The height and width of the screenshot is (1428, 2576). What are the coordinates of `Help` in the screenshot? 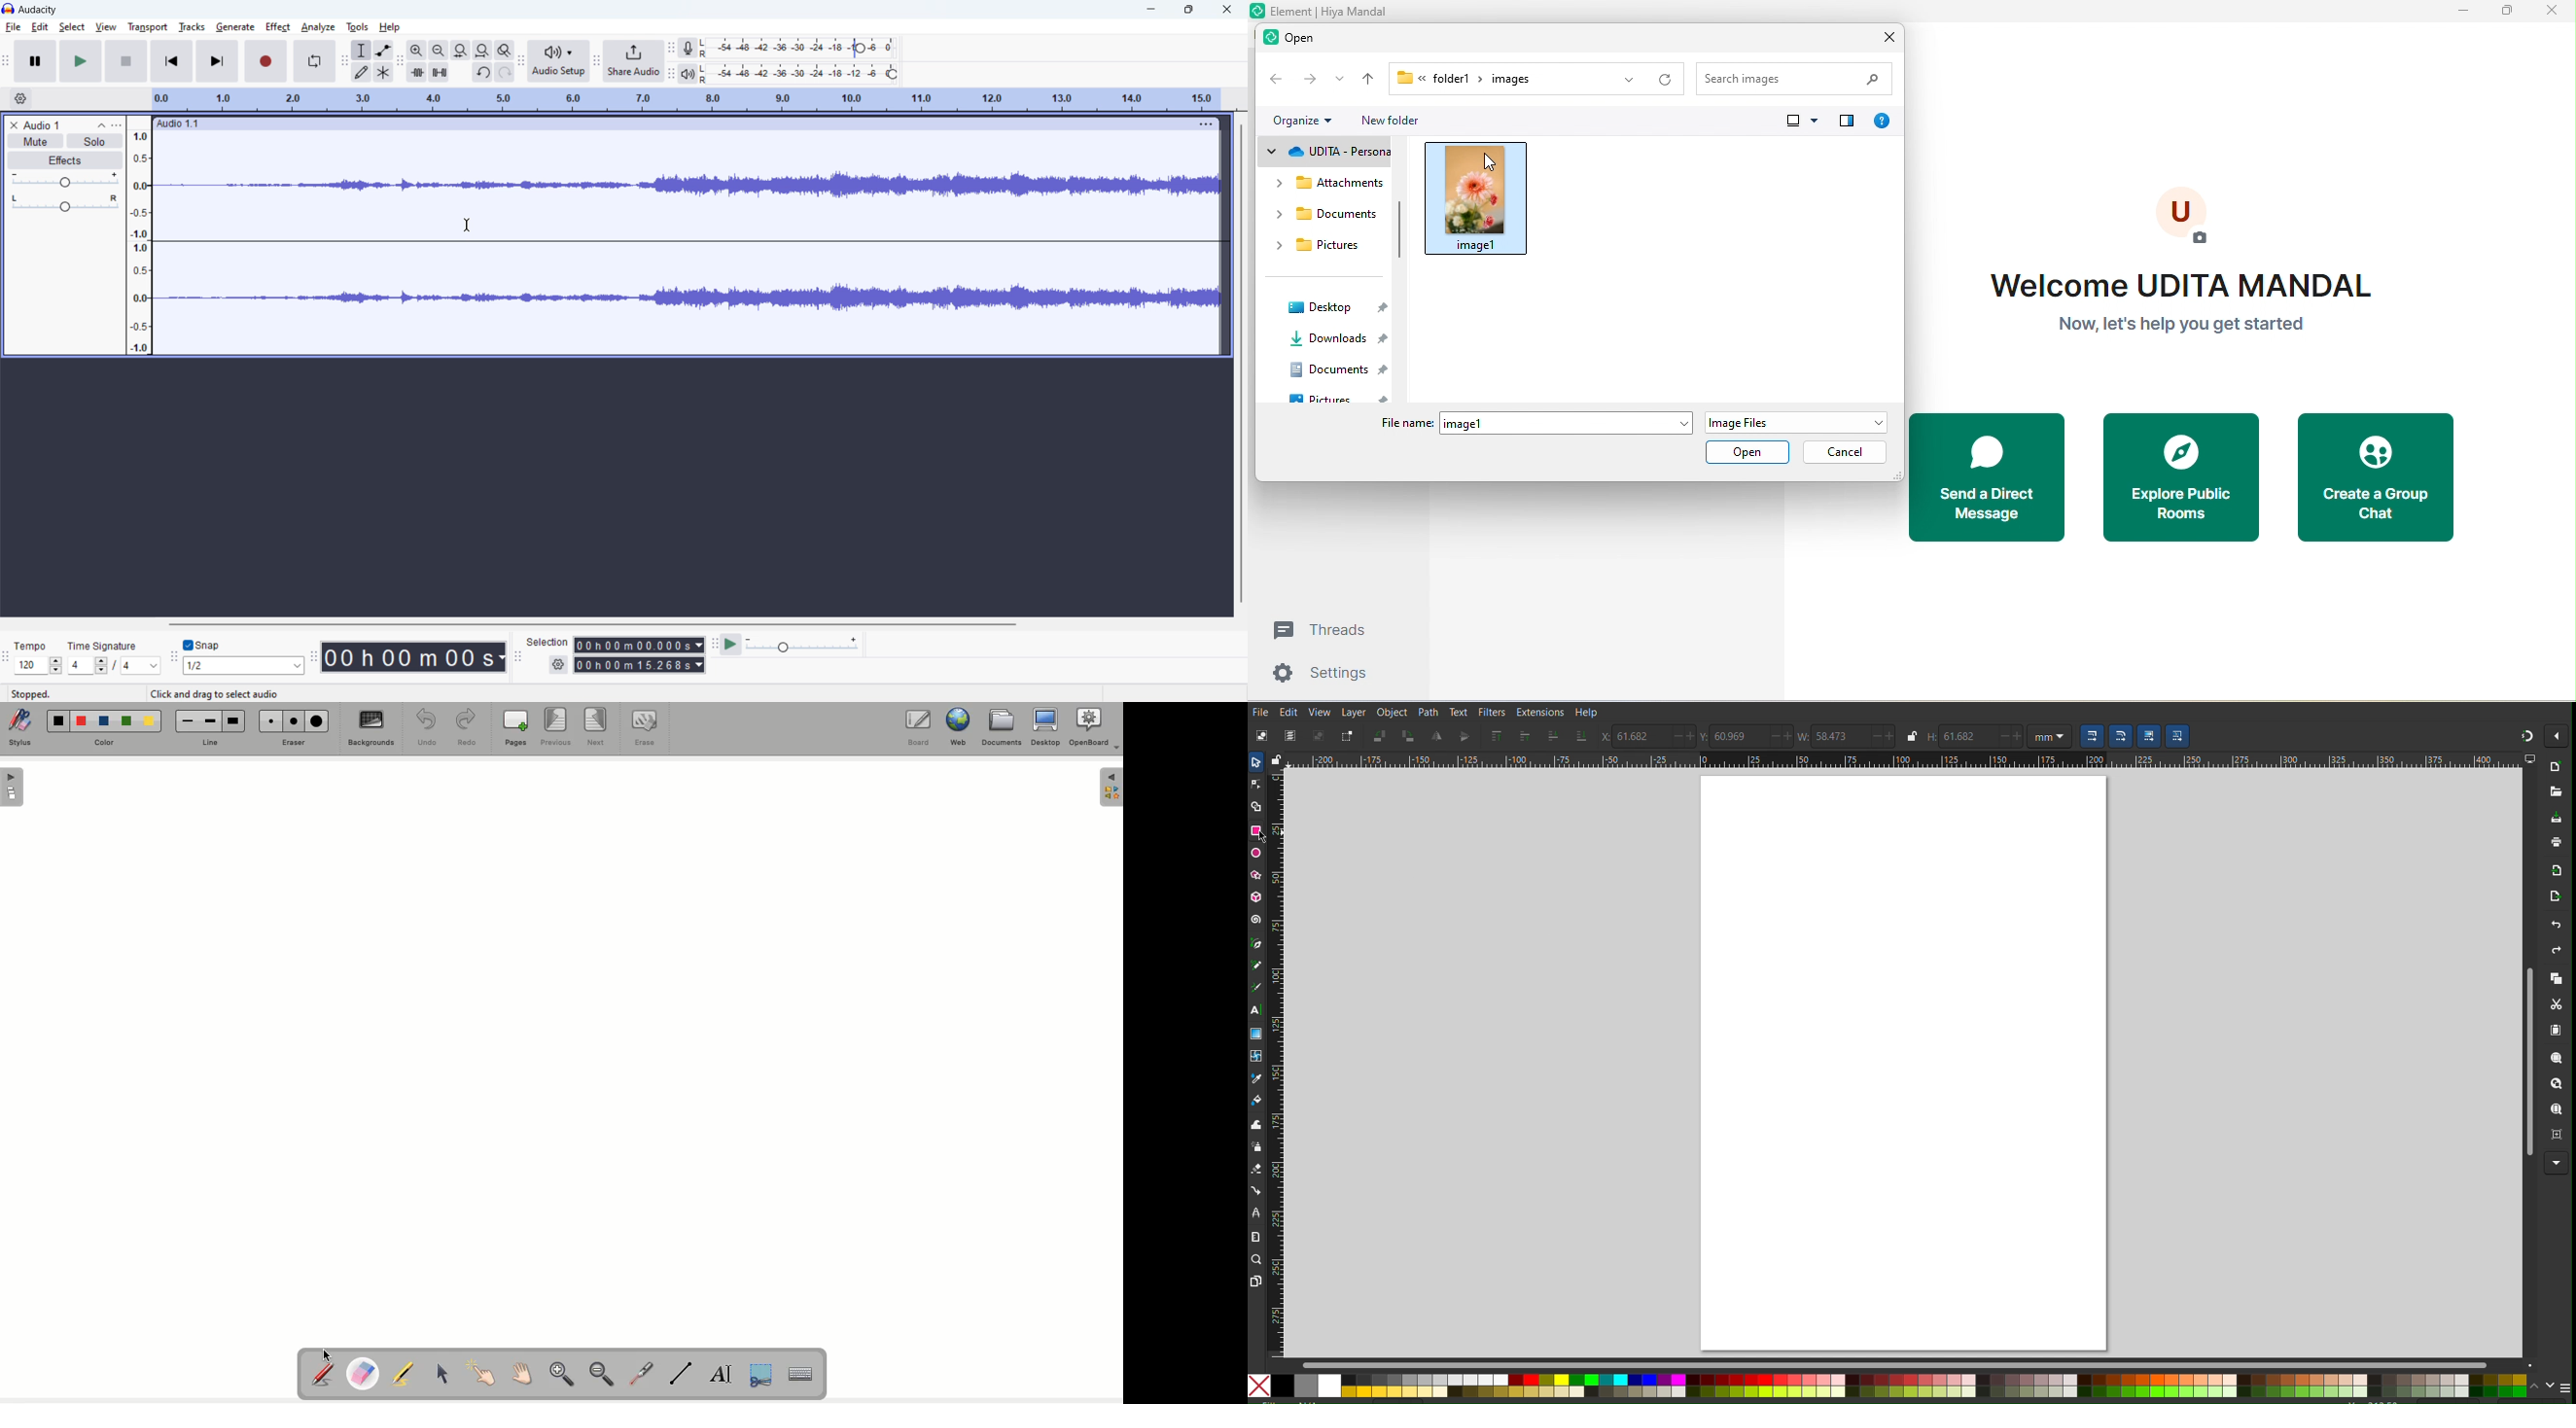 It's located at (1590, 711).